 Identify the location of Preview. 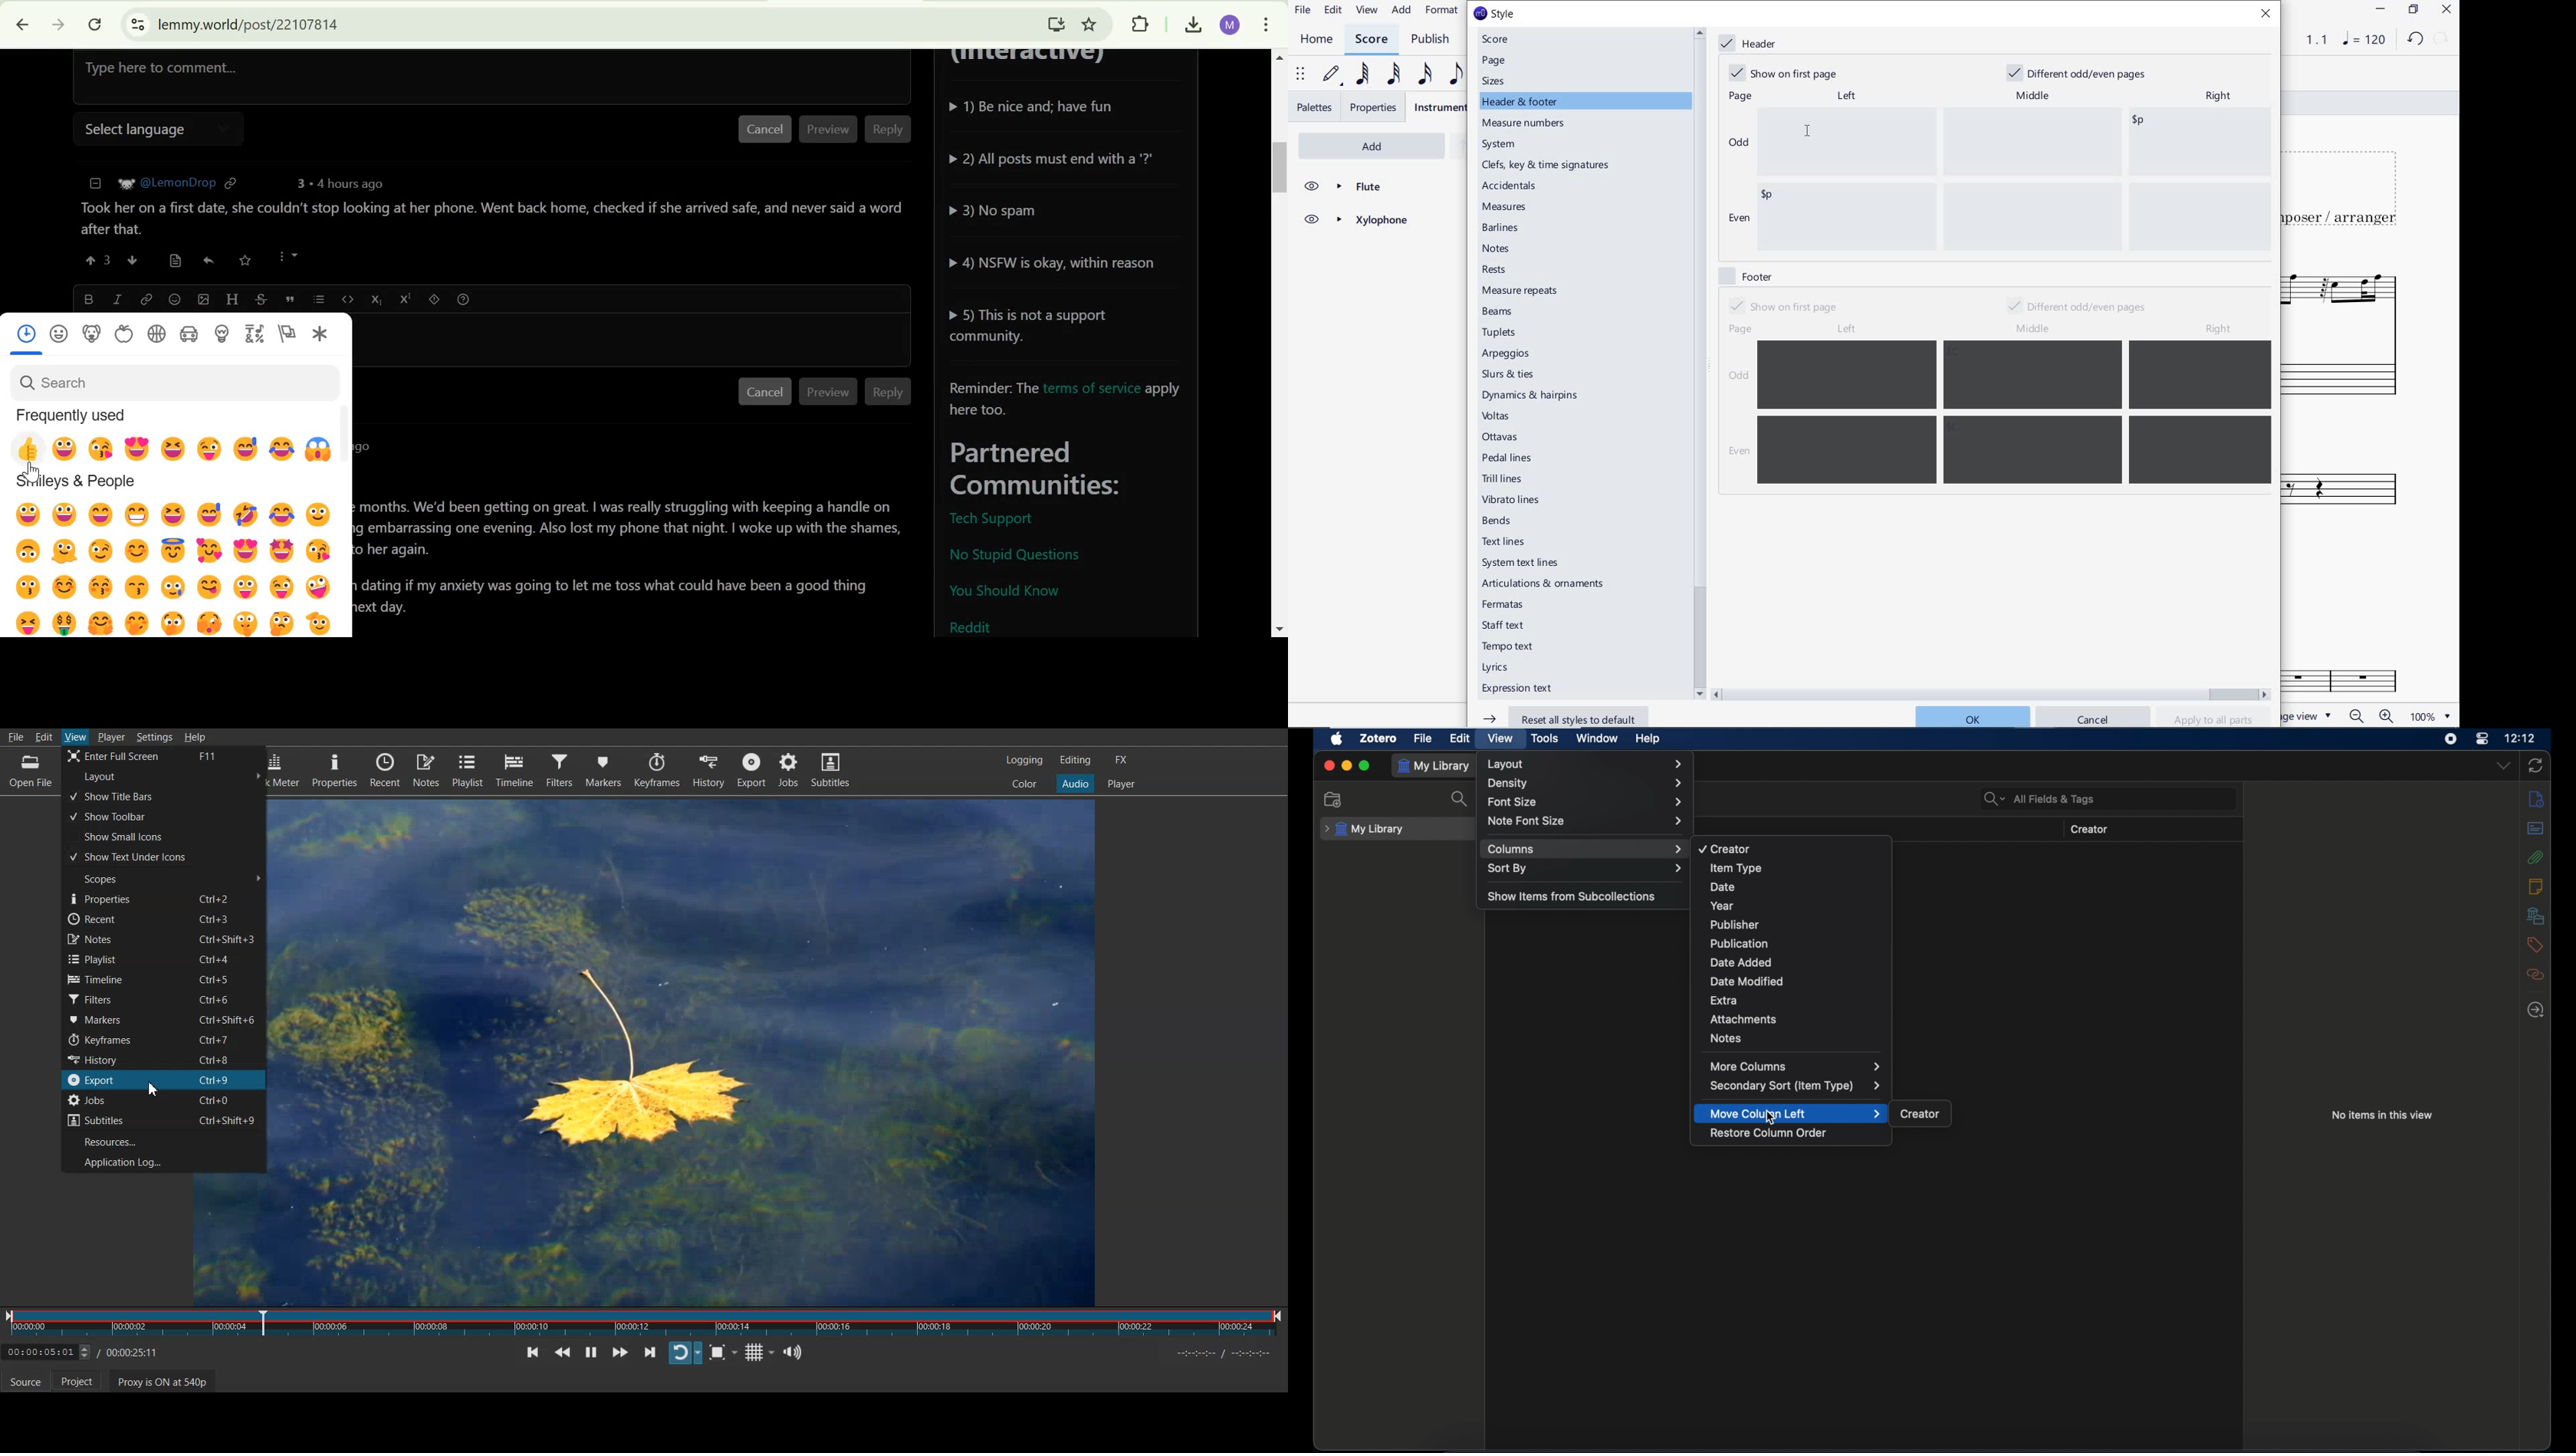
(829, 391).